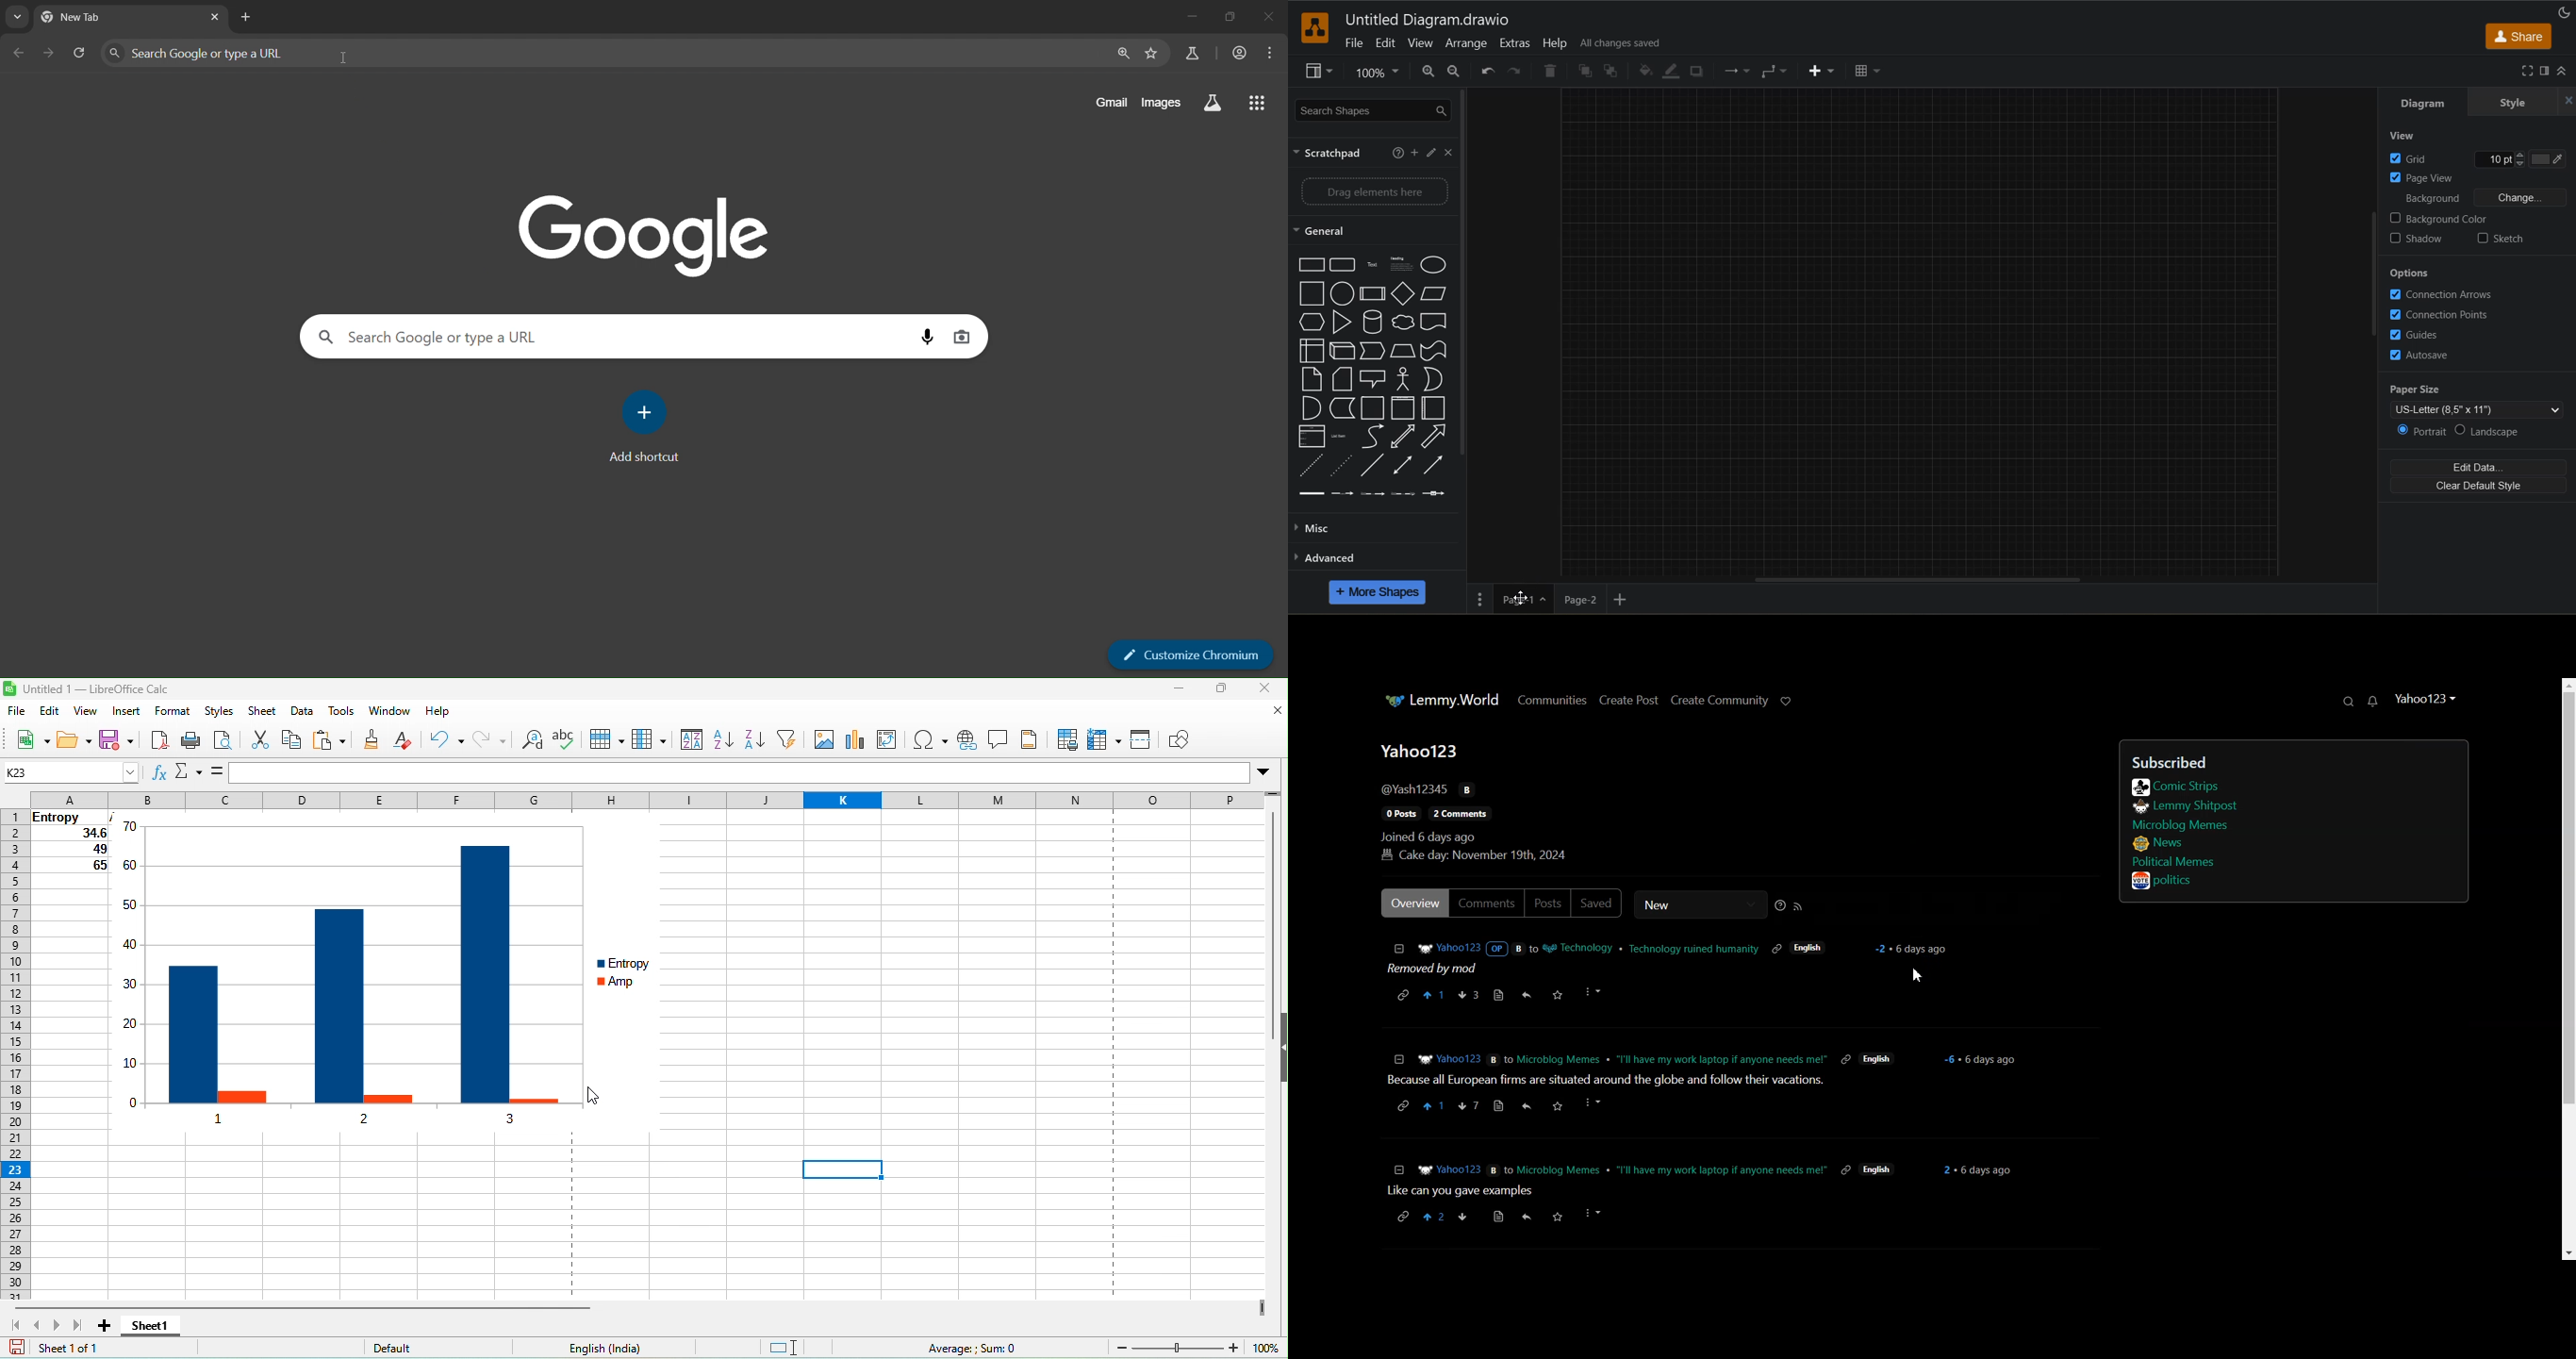  Describe the element at coordinates (2481, 400) in the screenshot. I see `paper size` at that location.